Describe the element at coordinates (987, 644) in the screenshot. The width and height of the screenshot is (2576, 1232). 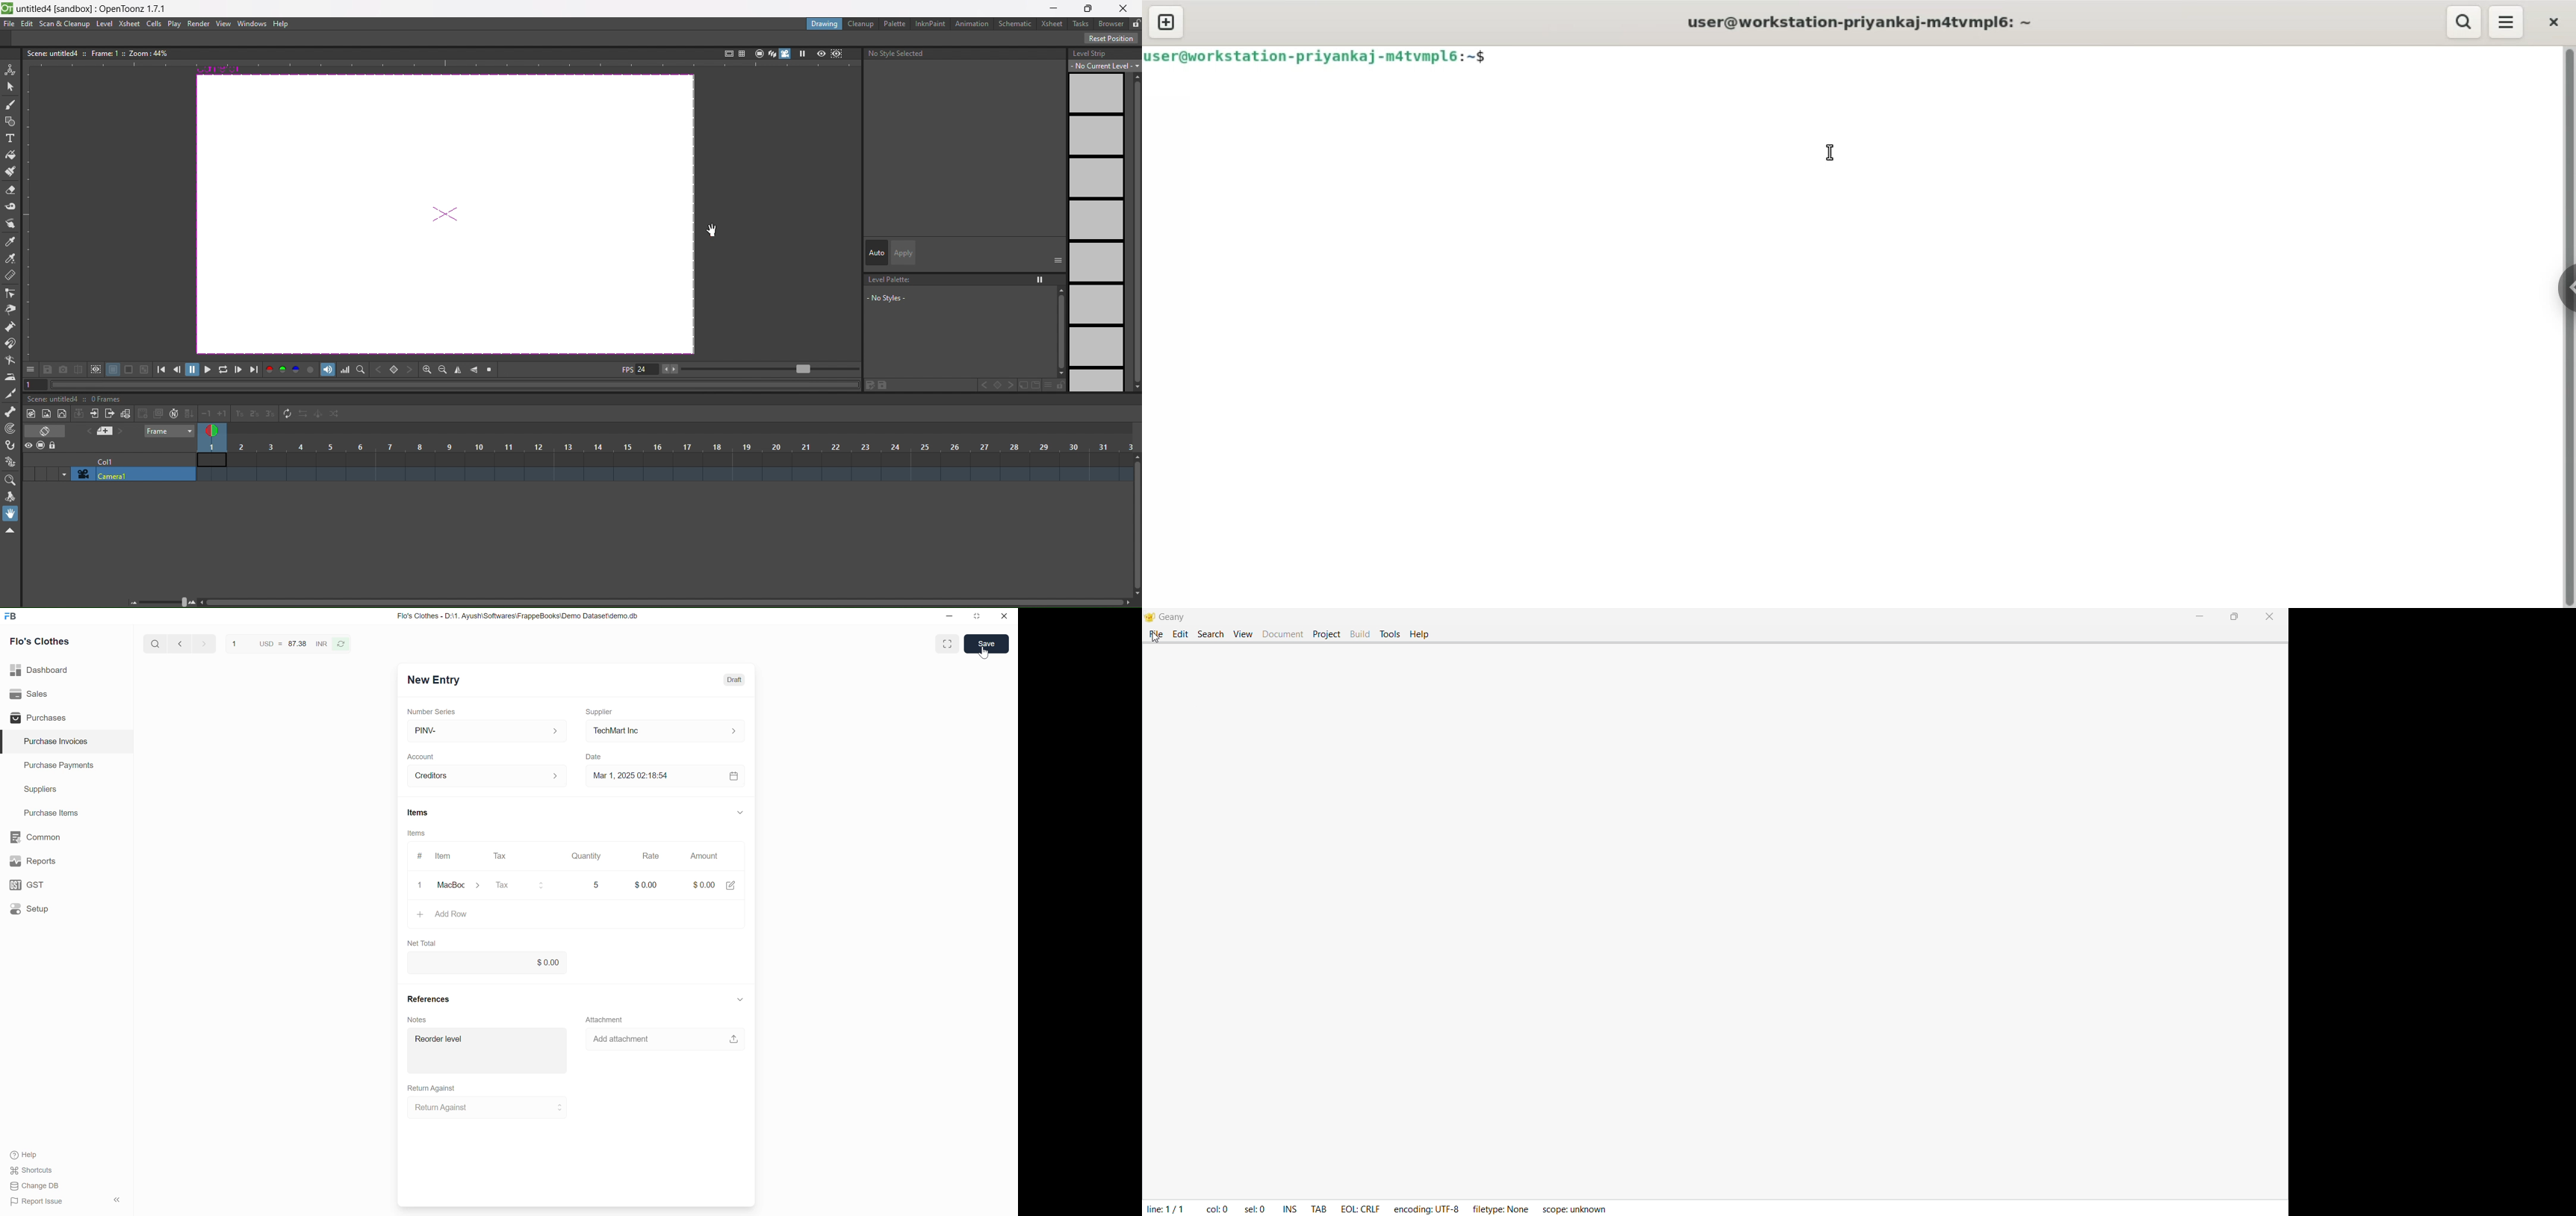
I see `Save` at that location.